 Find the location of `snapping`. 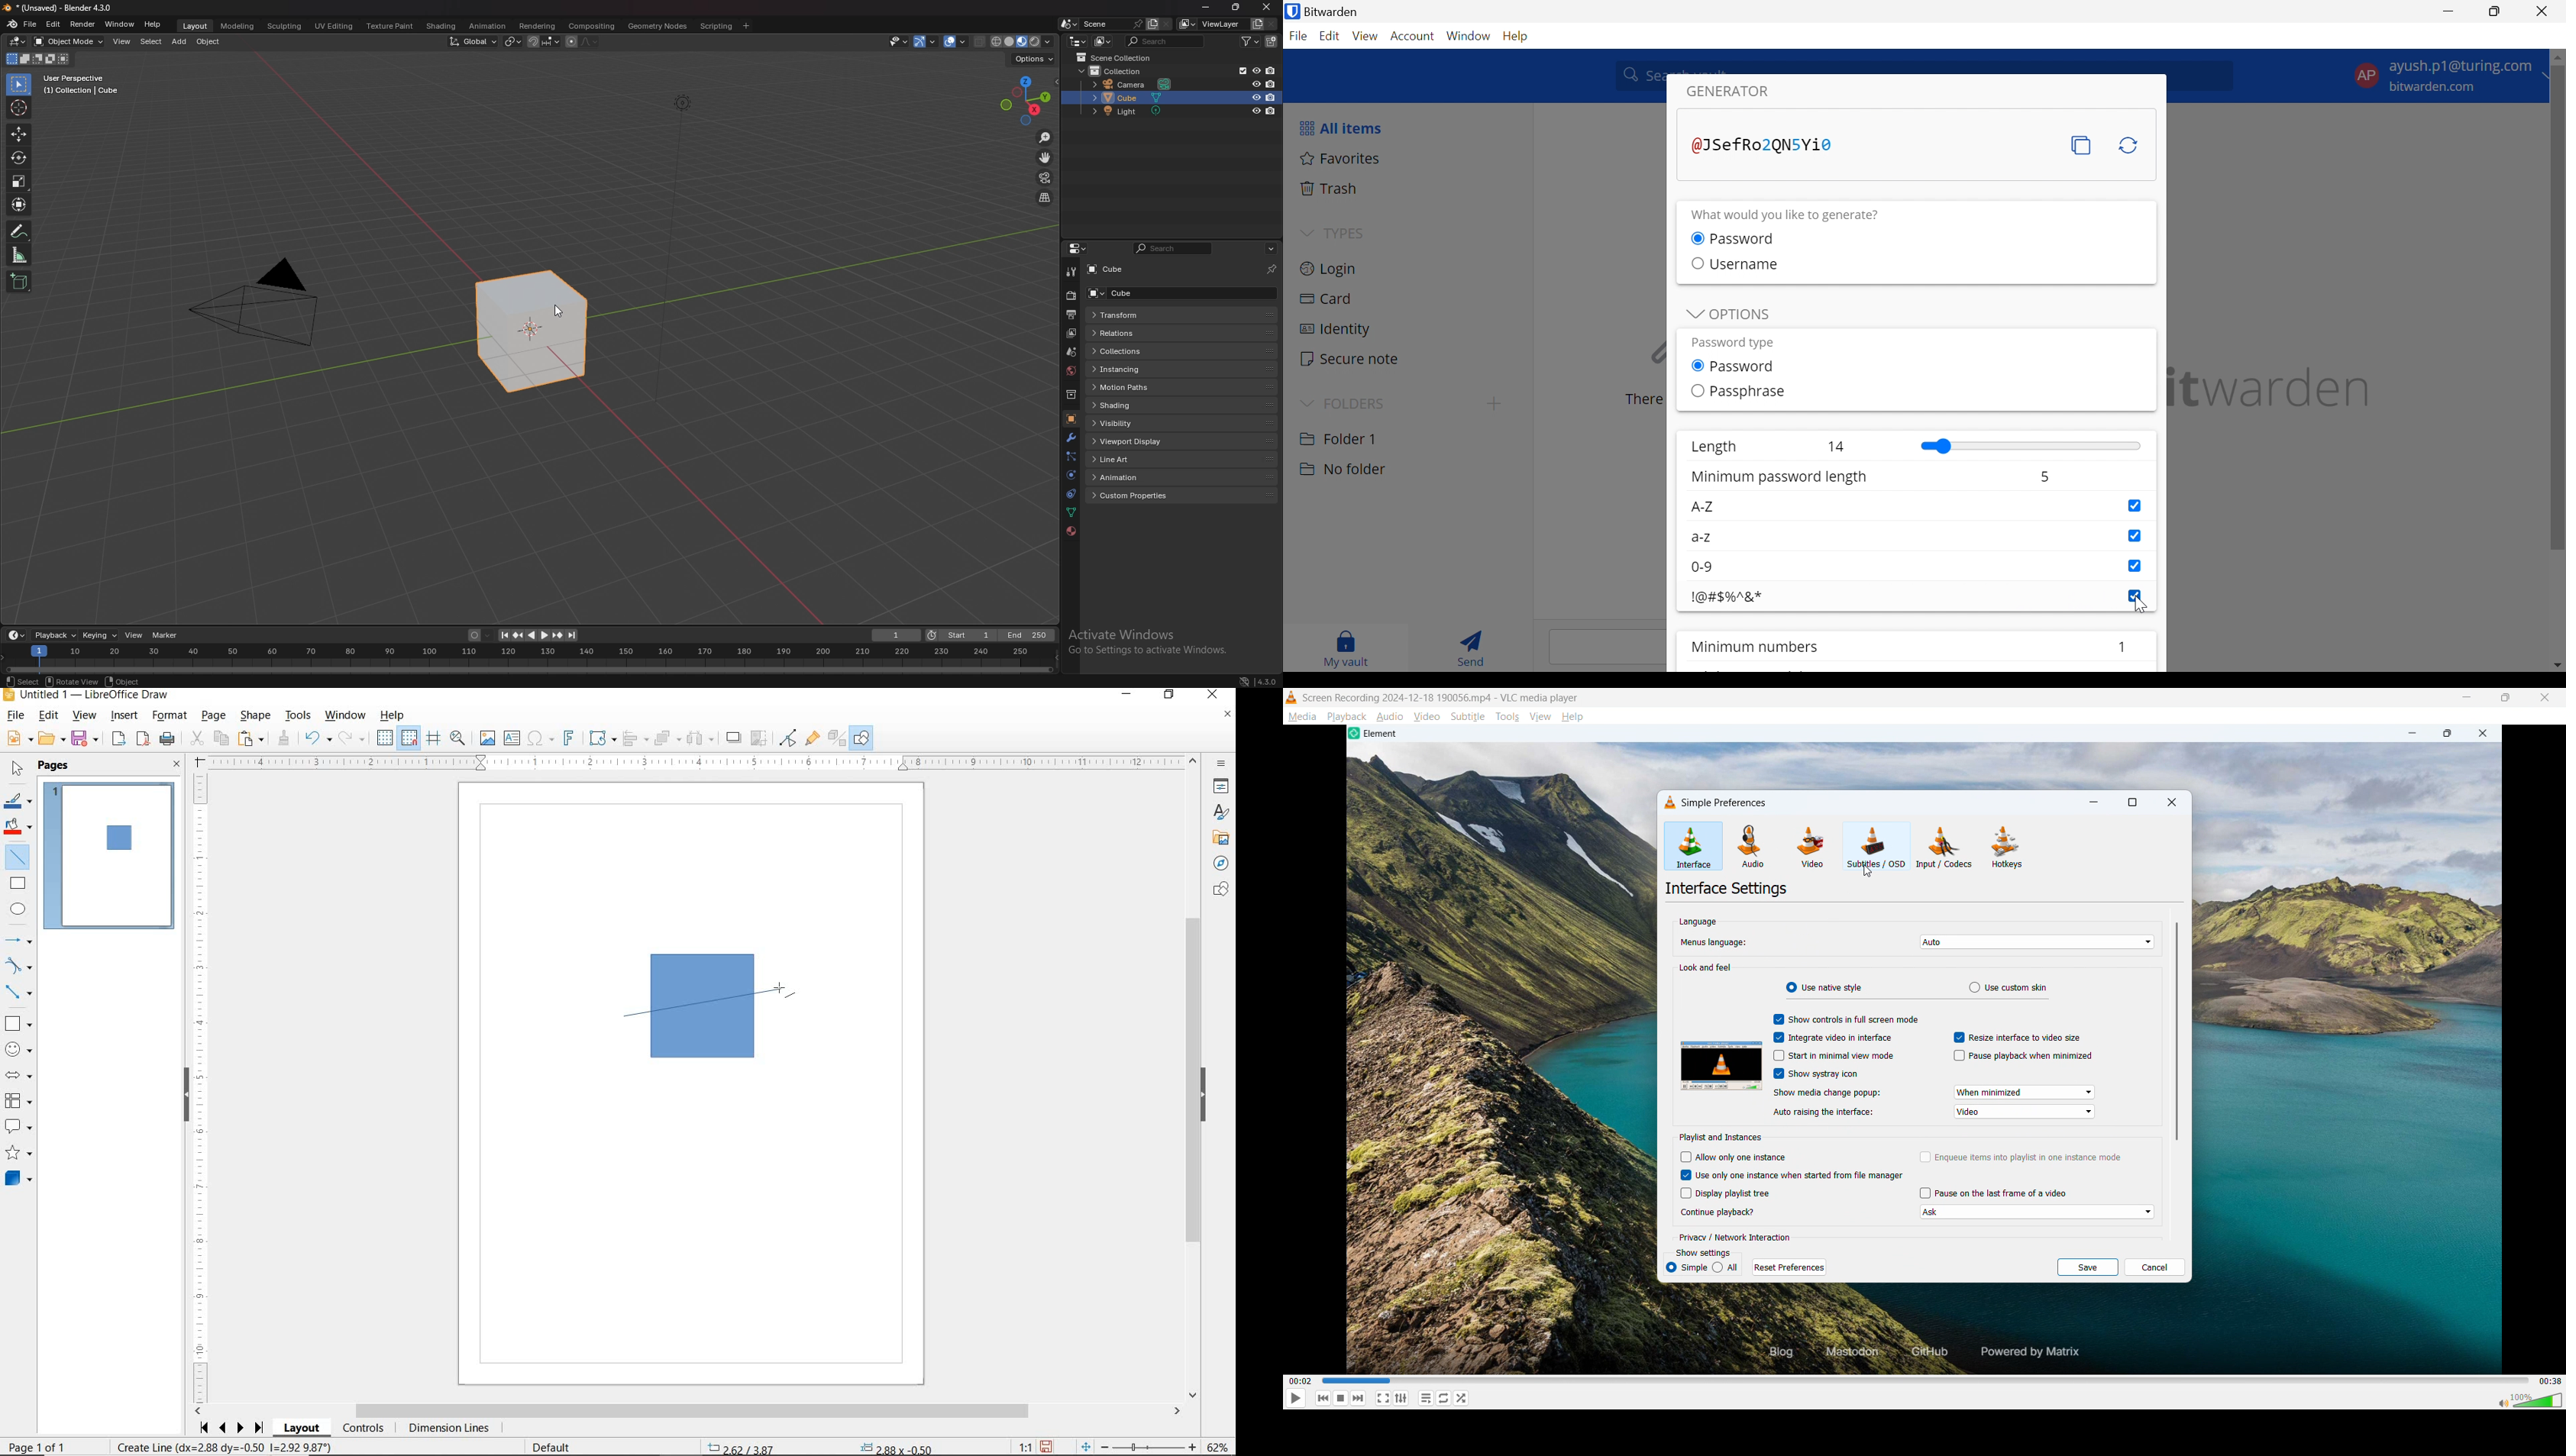

snapping is located at coordinates (544, 41).